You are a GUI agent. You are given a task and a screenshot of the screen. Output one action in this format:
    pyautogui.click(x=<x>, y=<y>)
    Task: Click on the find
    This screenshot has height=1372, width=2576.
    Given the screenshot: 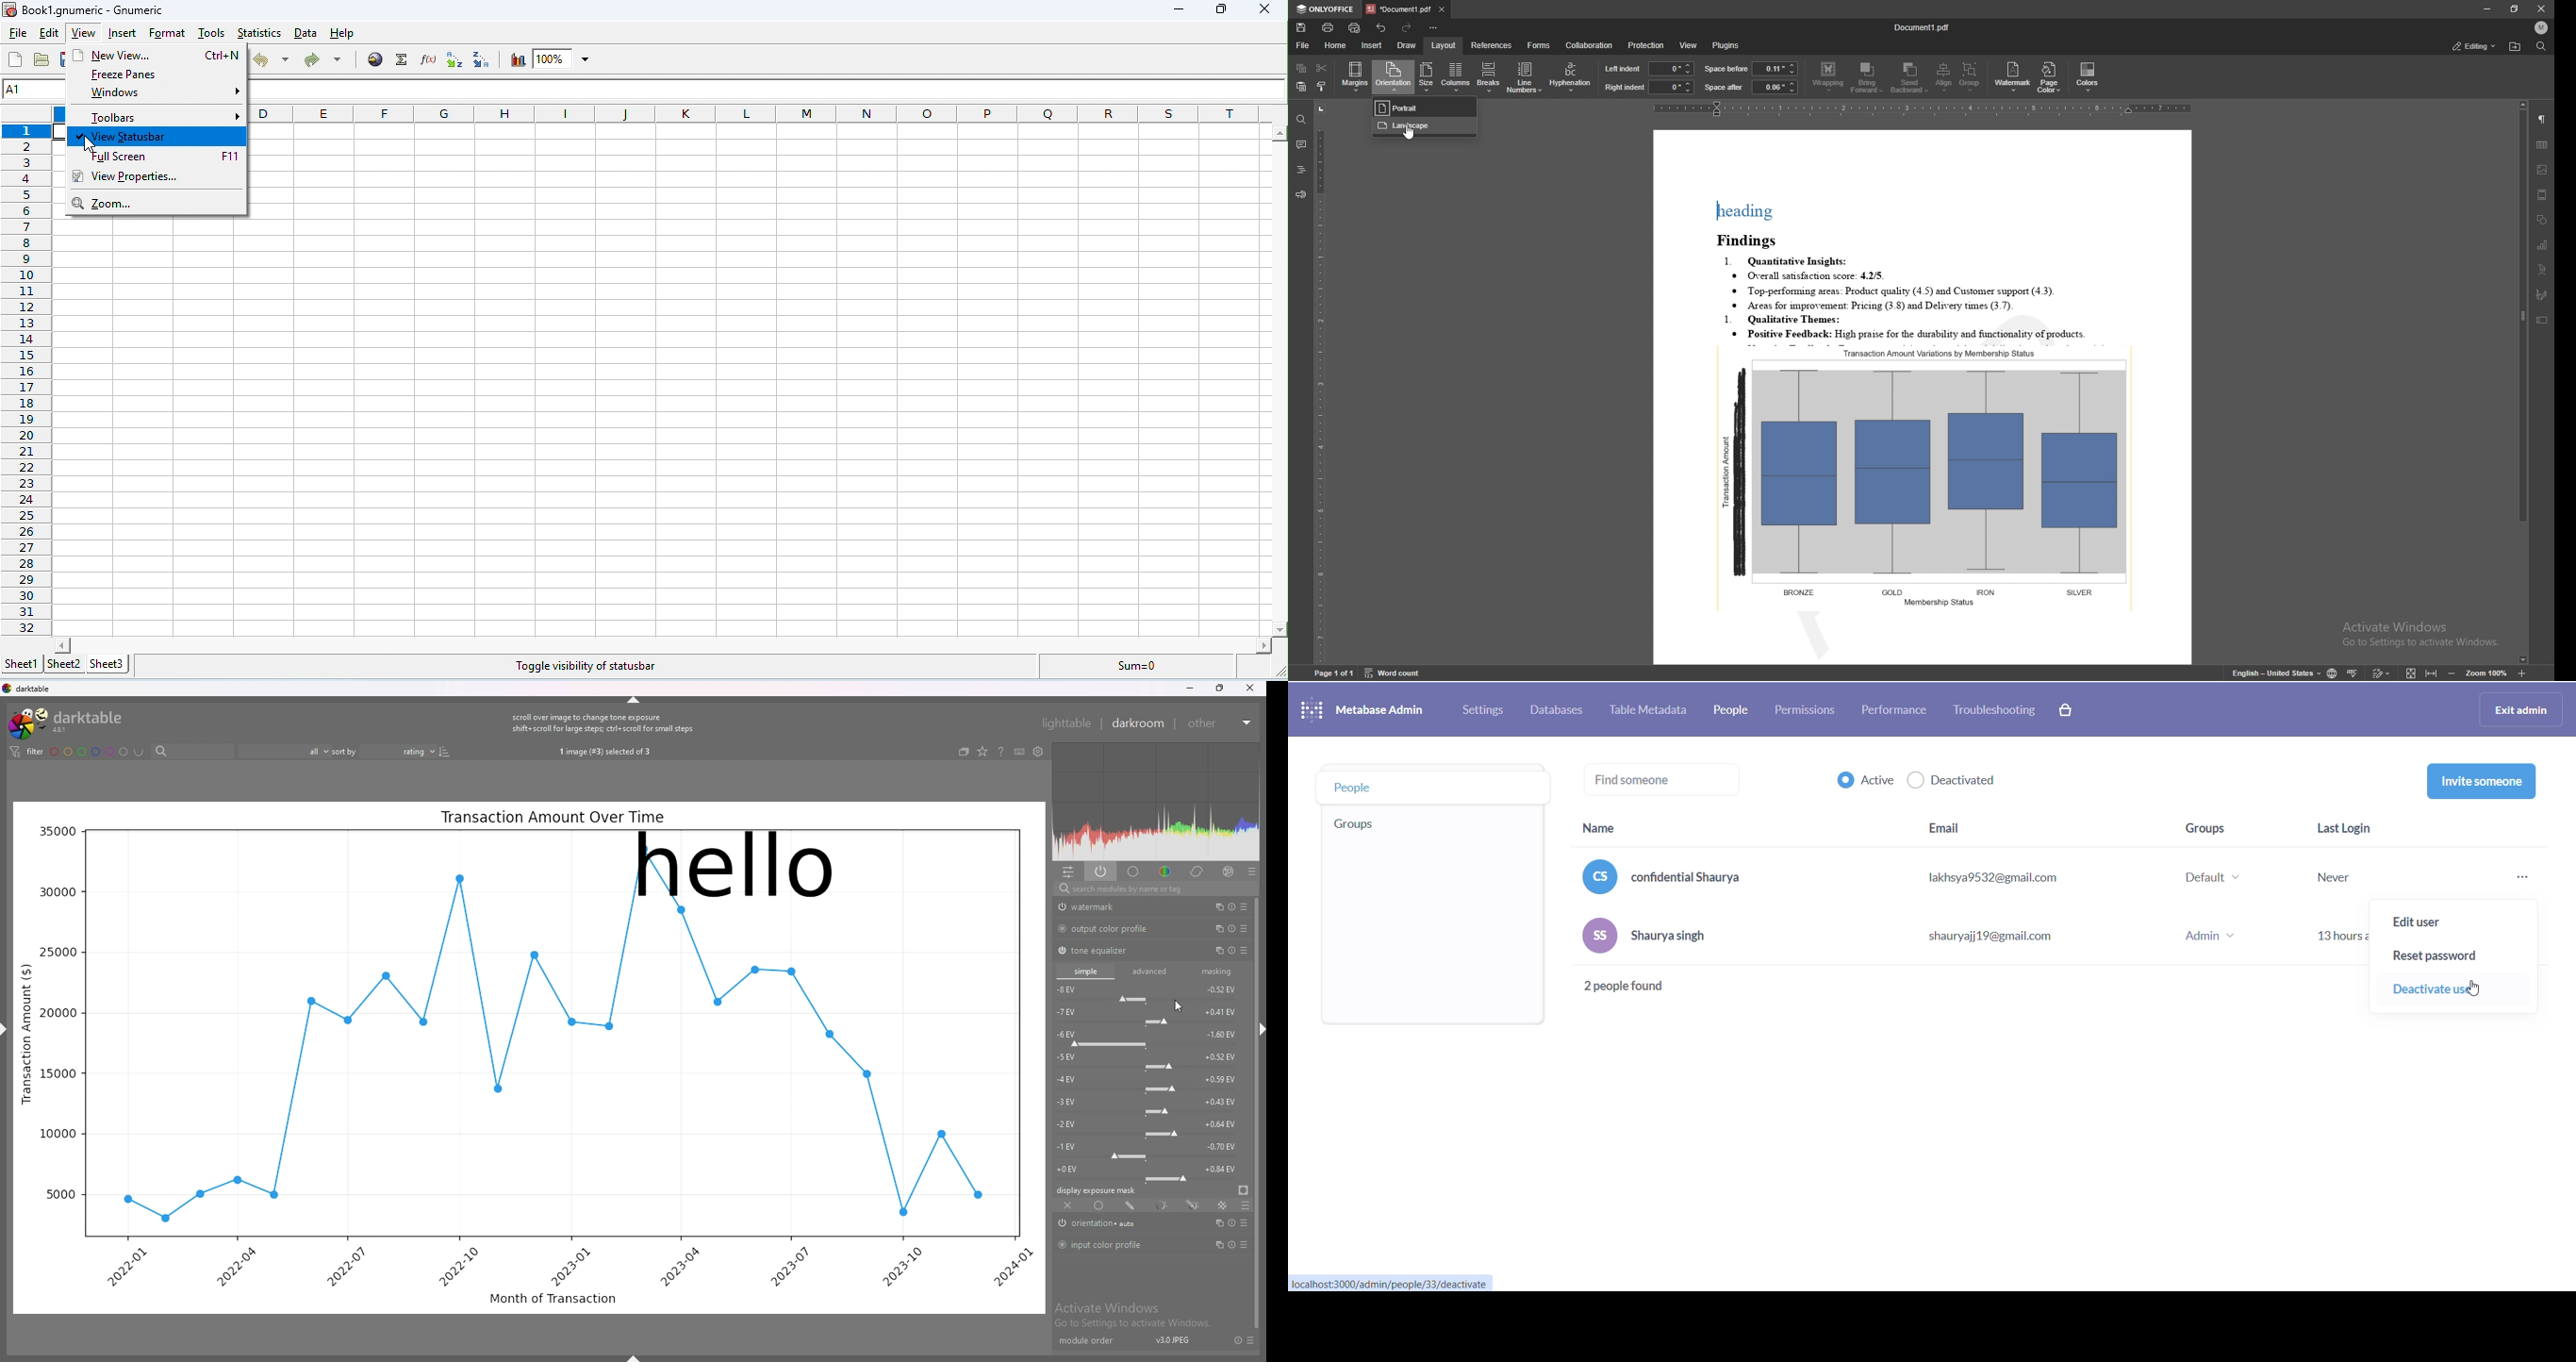 What is the action you would take?
    pyautogui.click(x=1299, y=119)
    